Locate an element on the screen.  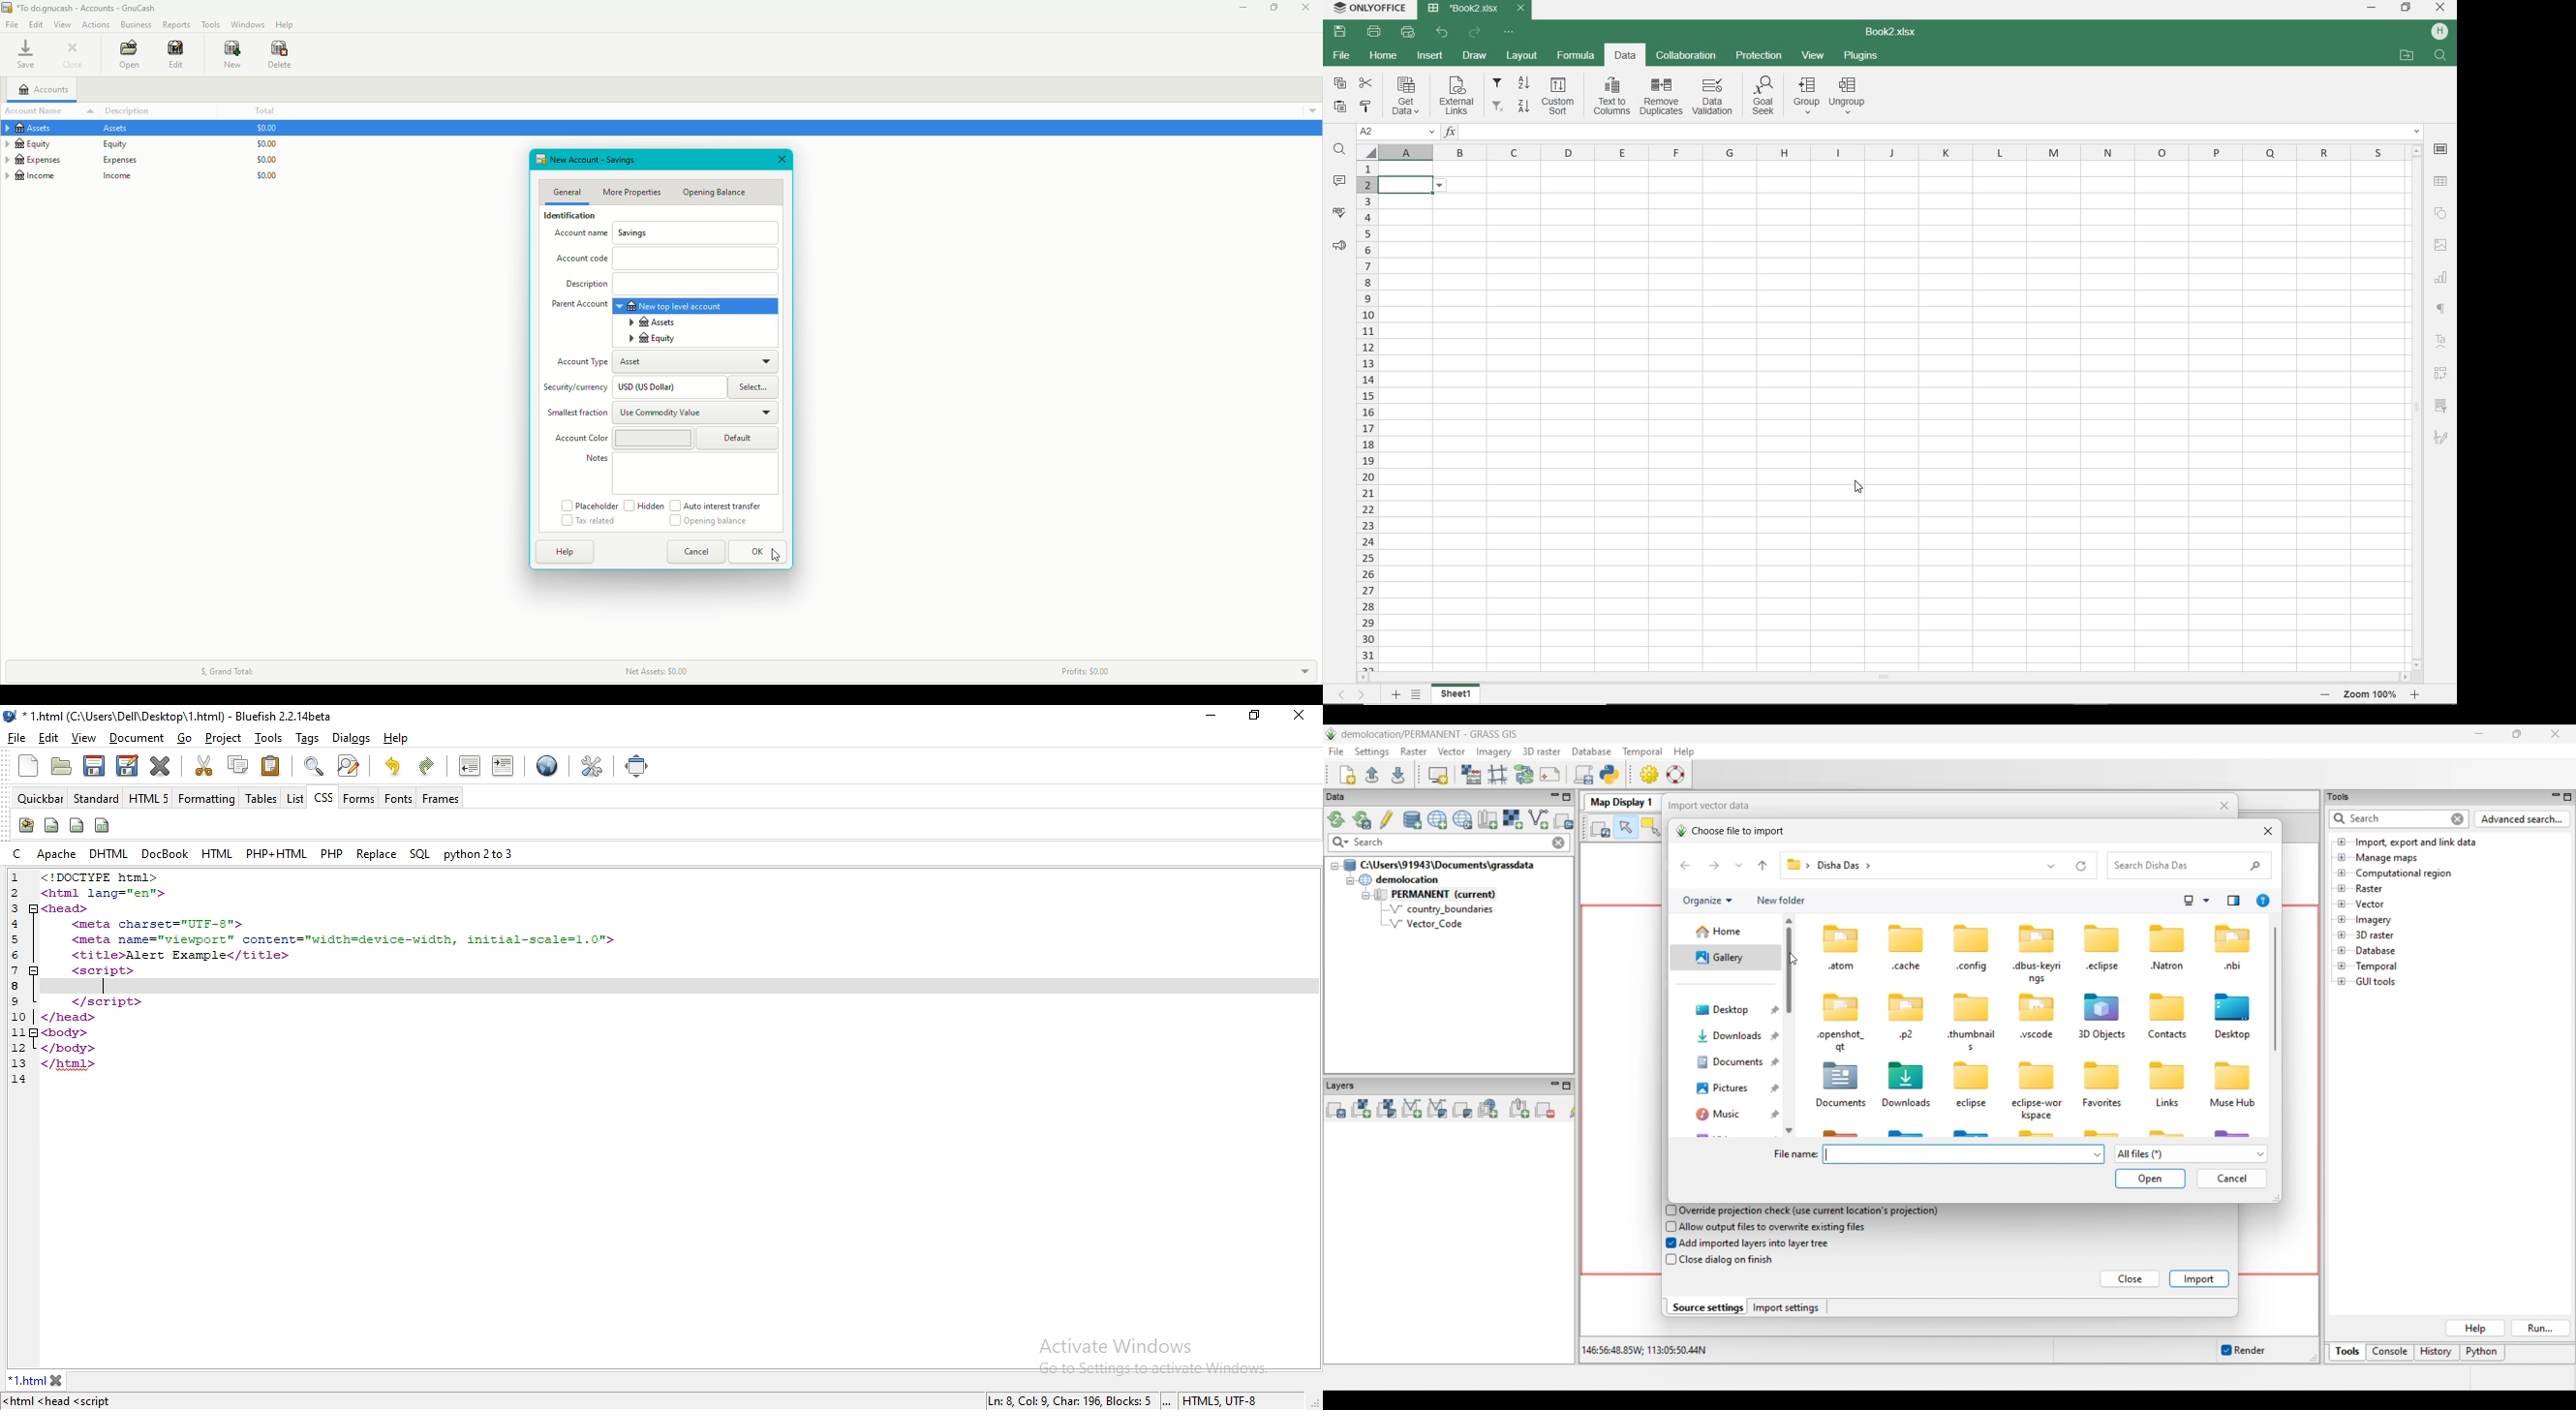
CHART is located at coordinates (2442, 280).